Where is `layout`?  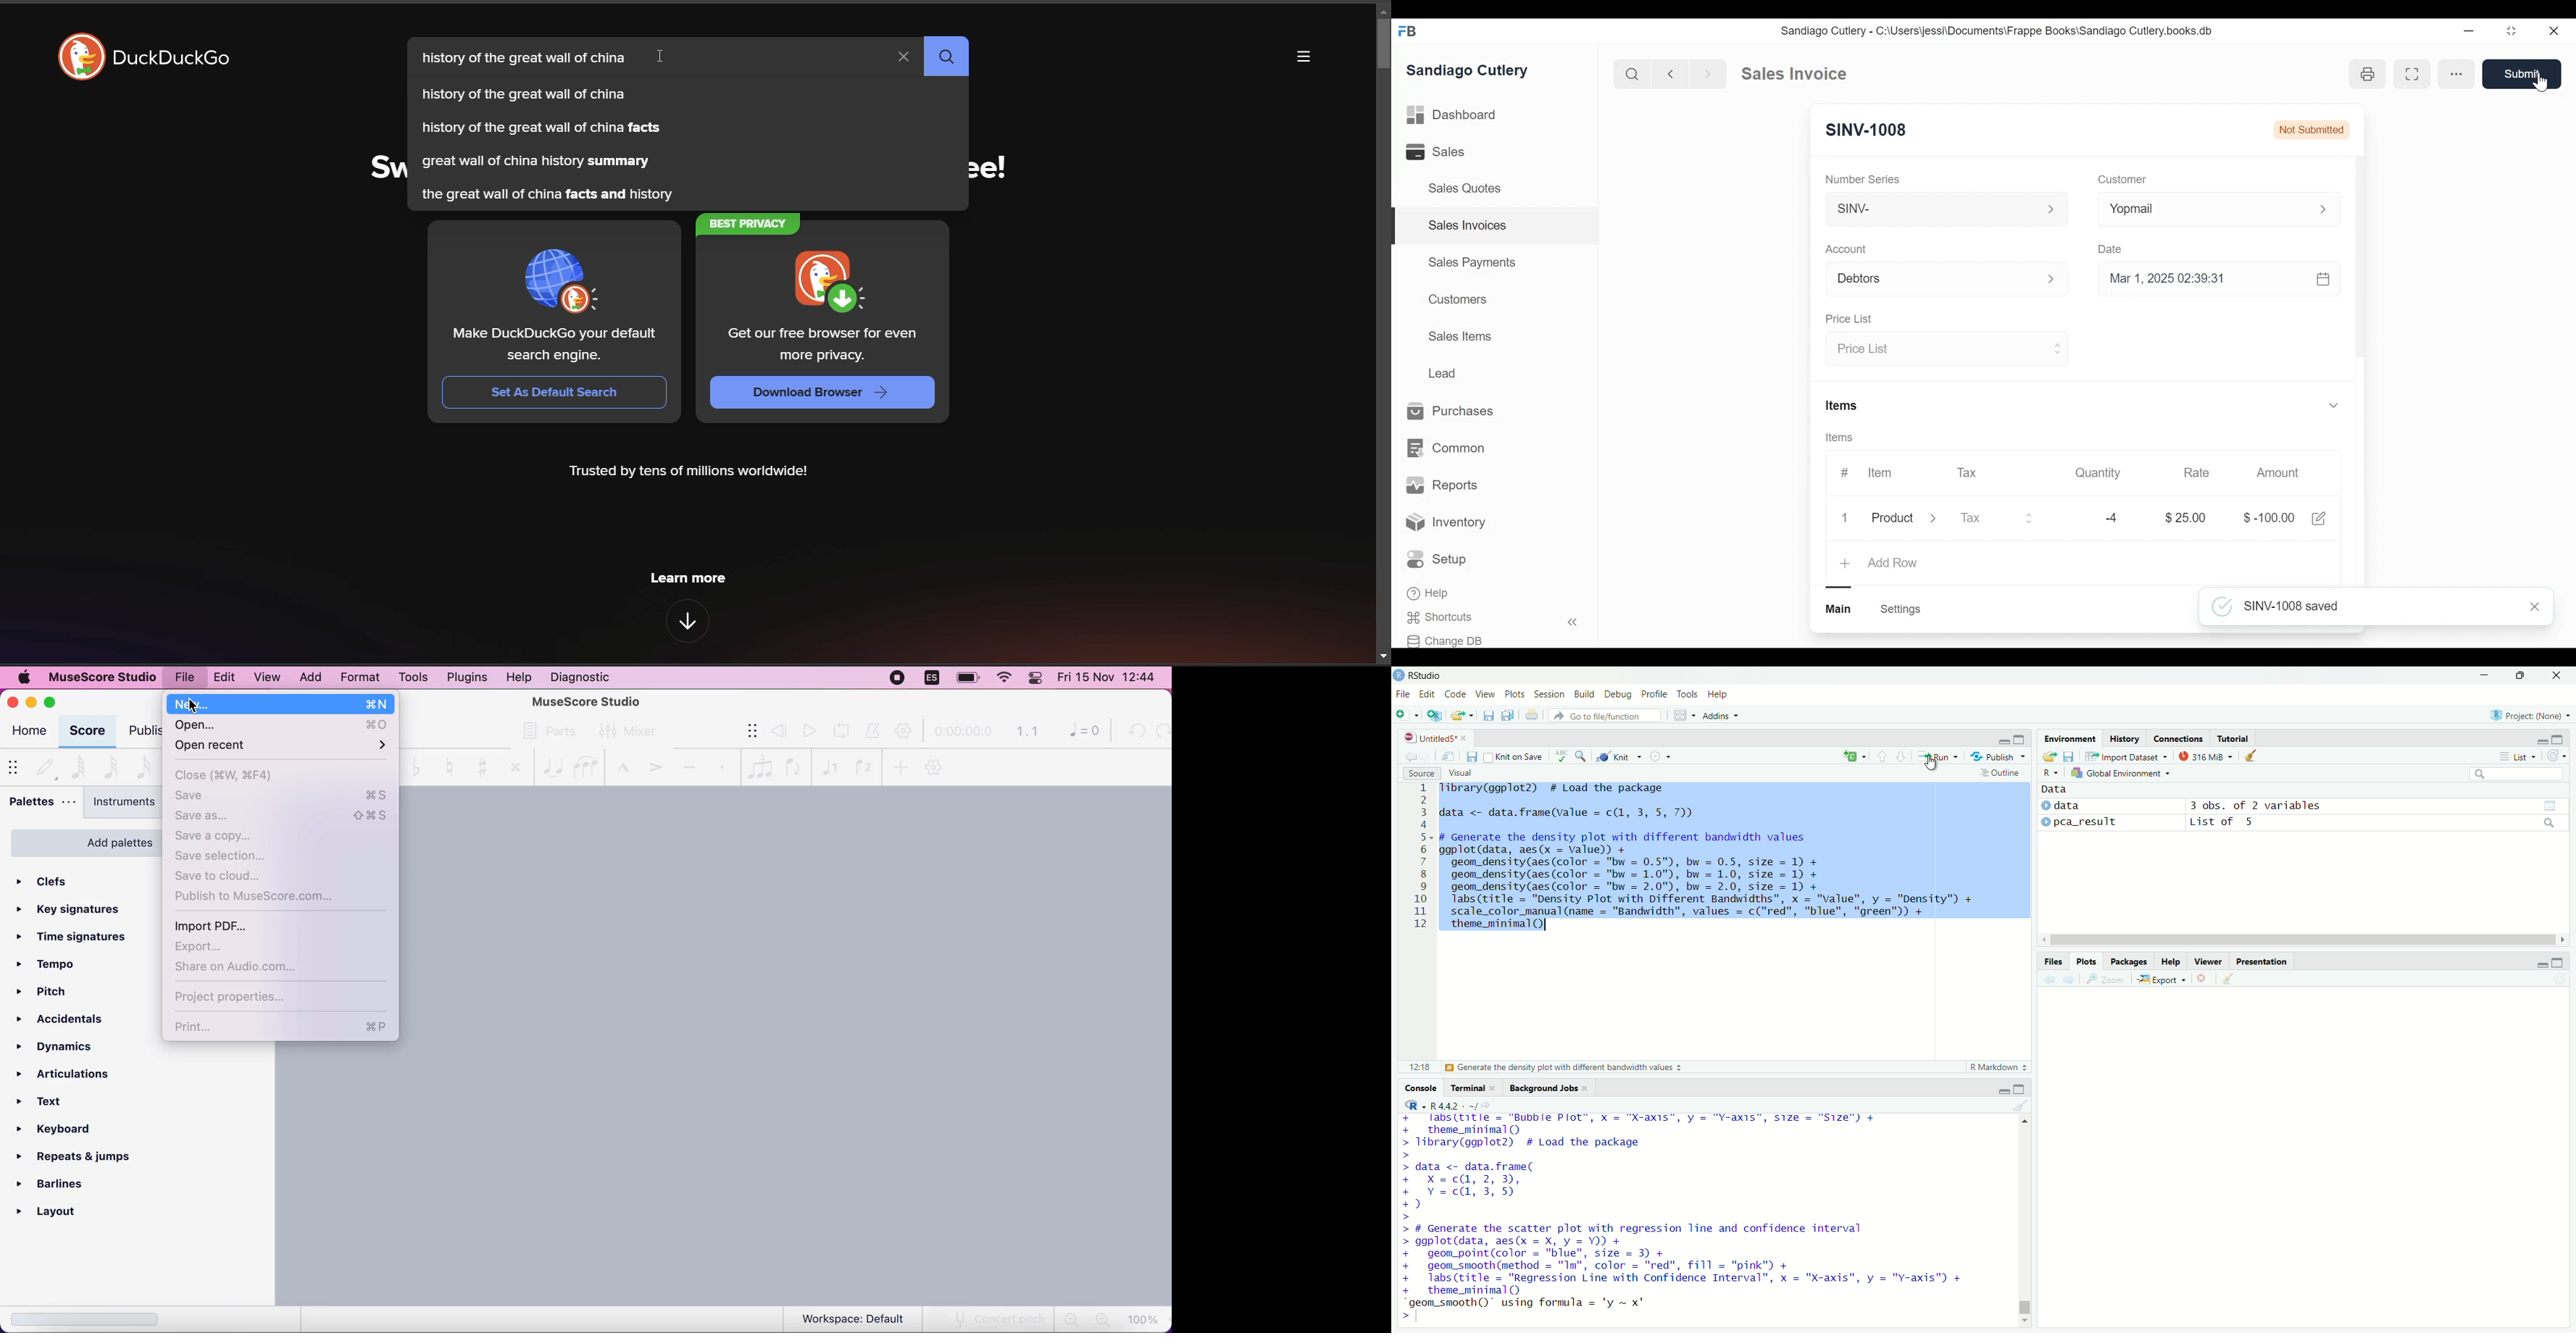
layout is located at coordinates (74, 1212).